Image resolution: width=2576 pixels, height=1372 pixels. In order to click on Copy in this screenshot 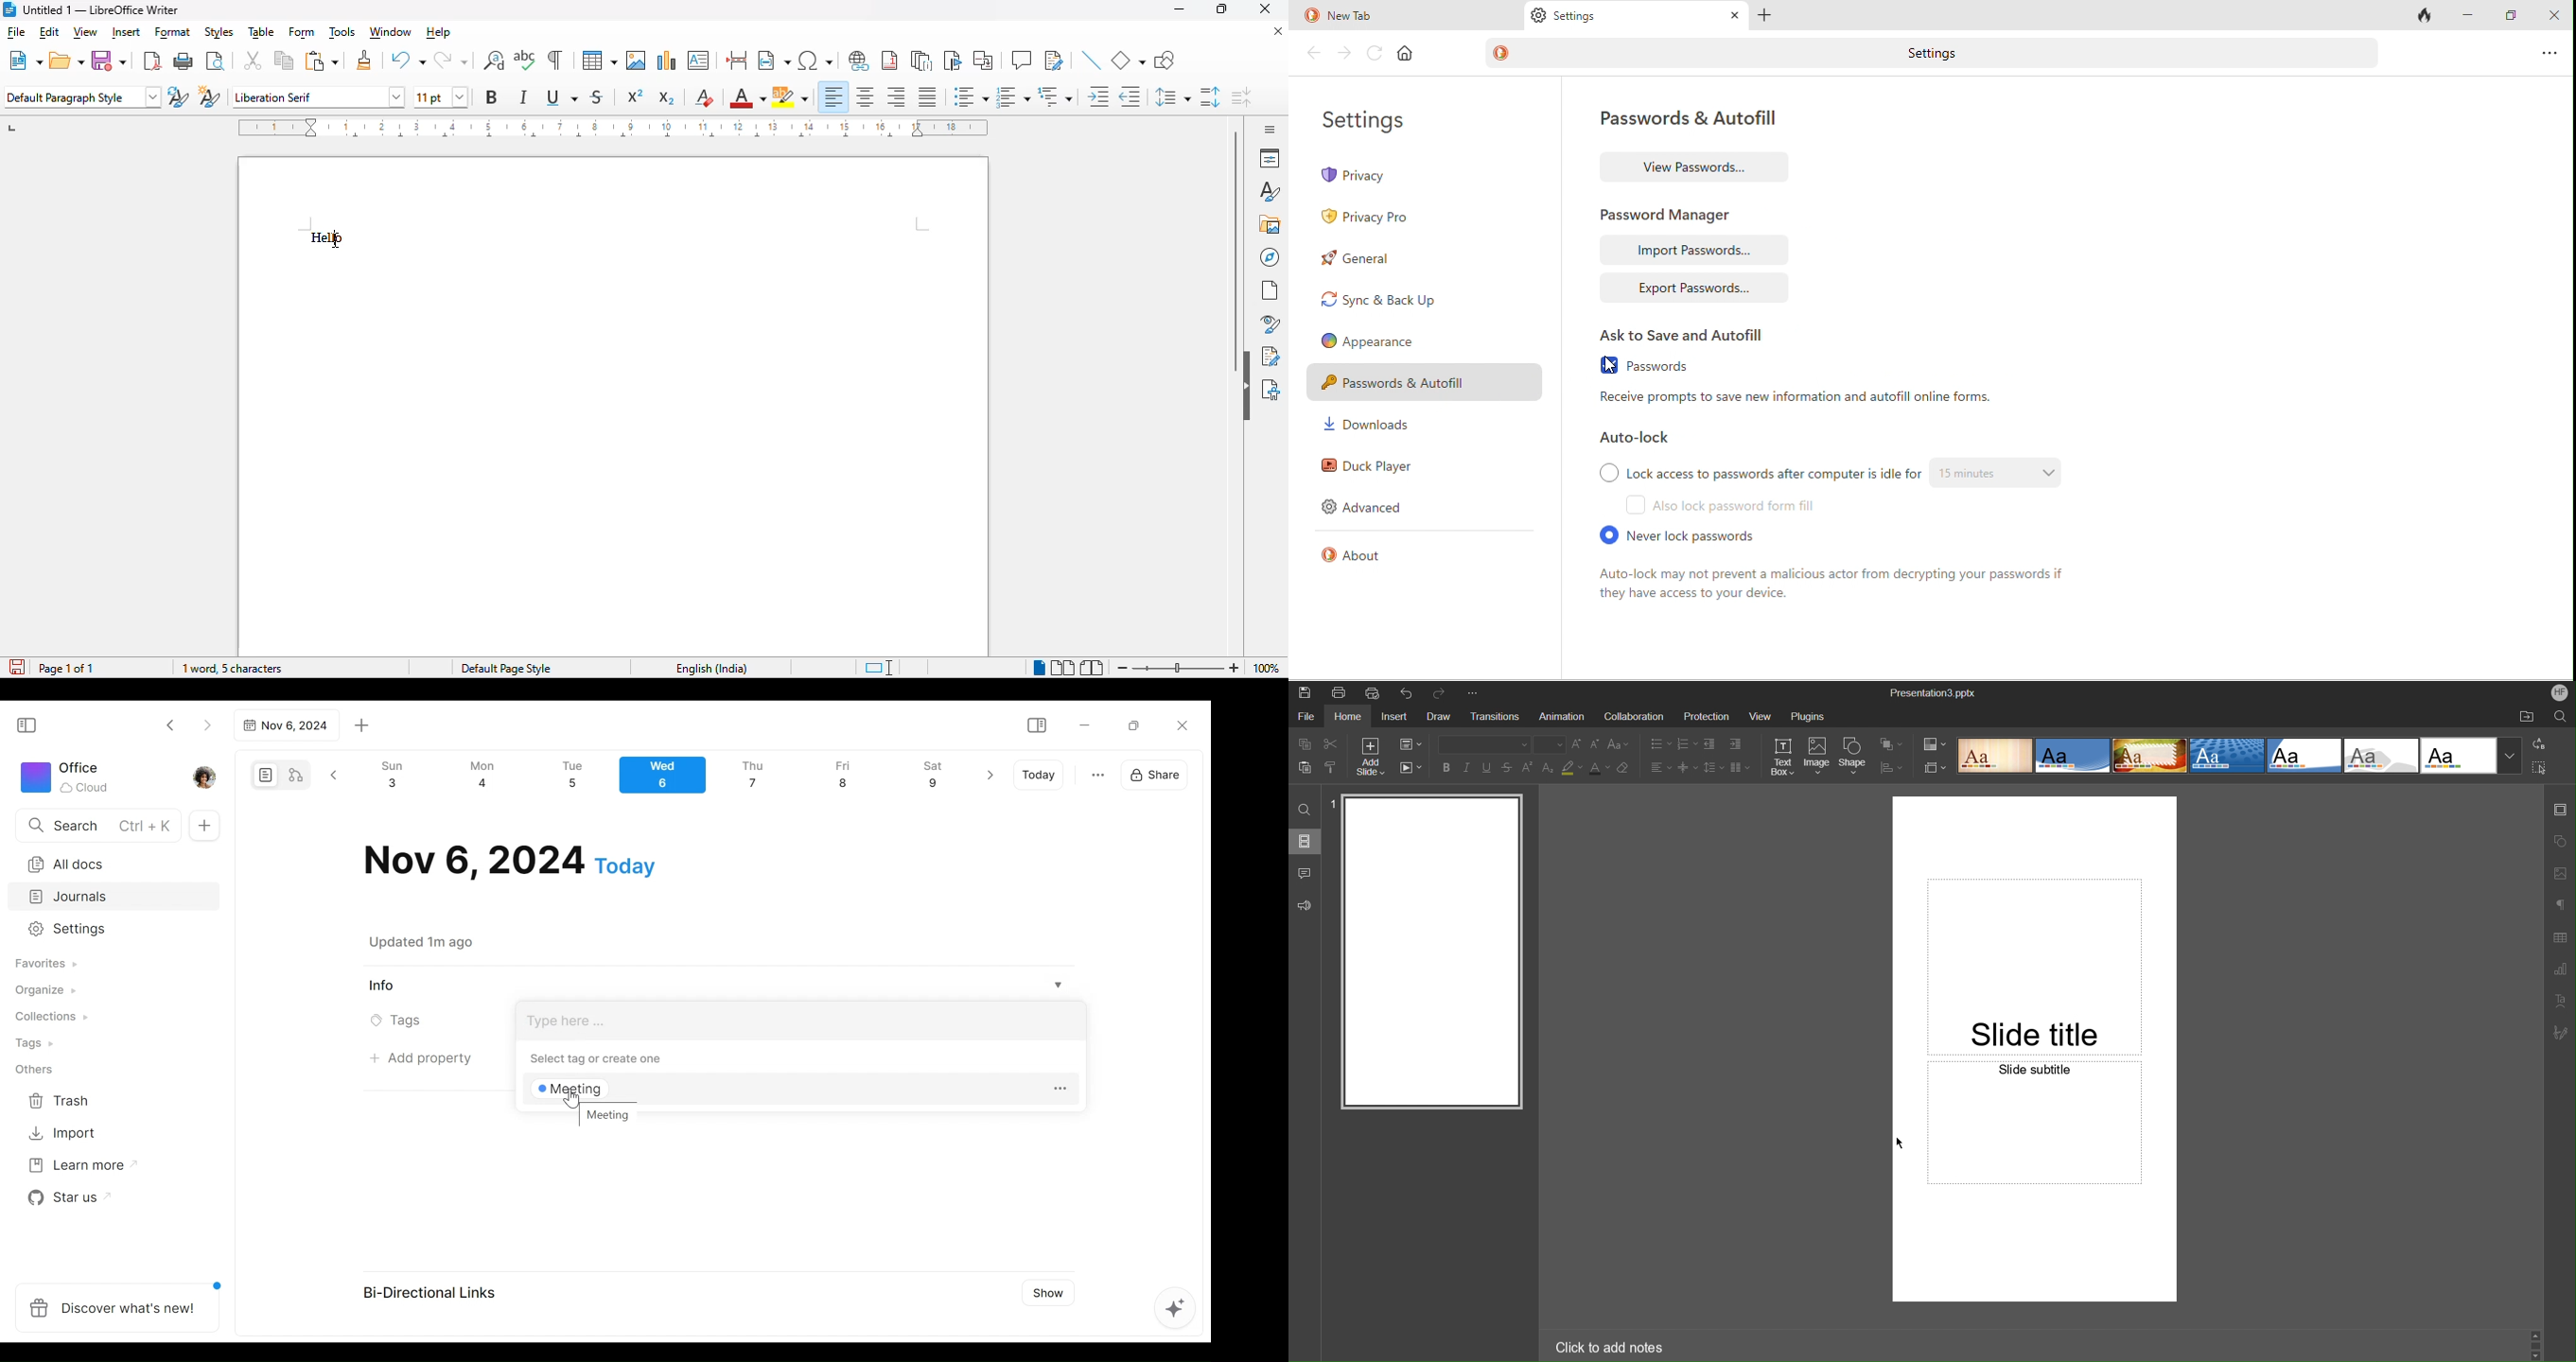, I will do `click(1302, 743)`.